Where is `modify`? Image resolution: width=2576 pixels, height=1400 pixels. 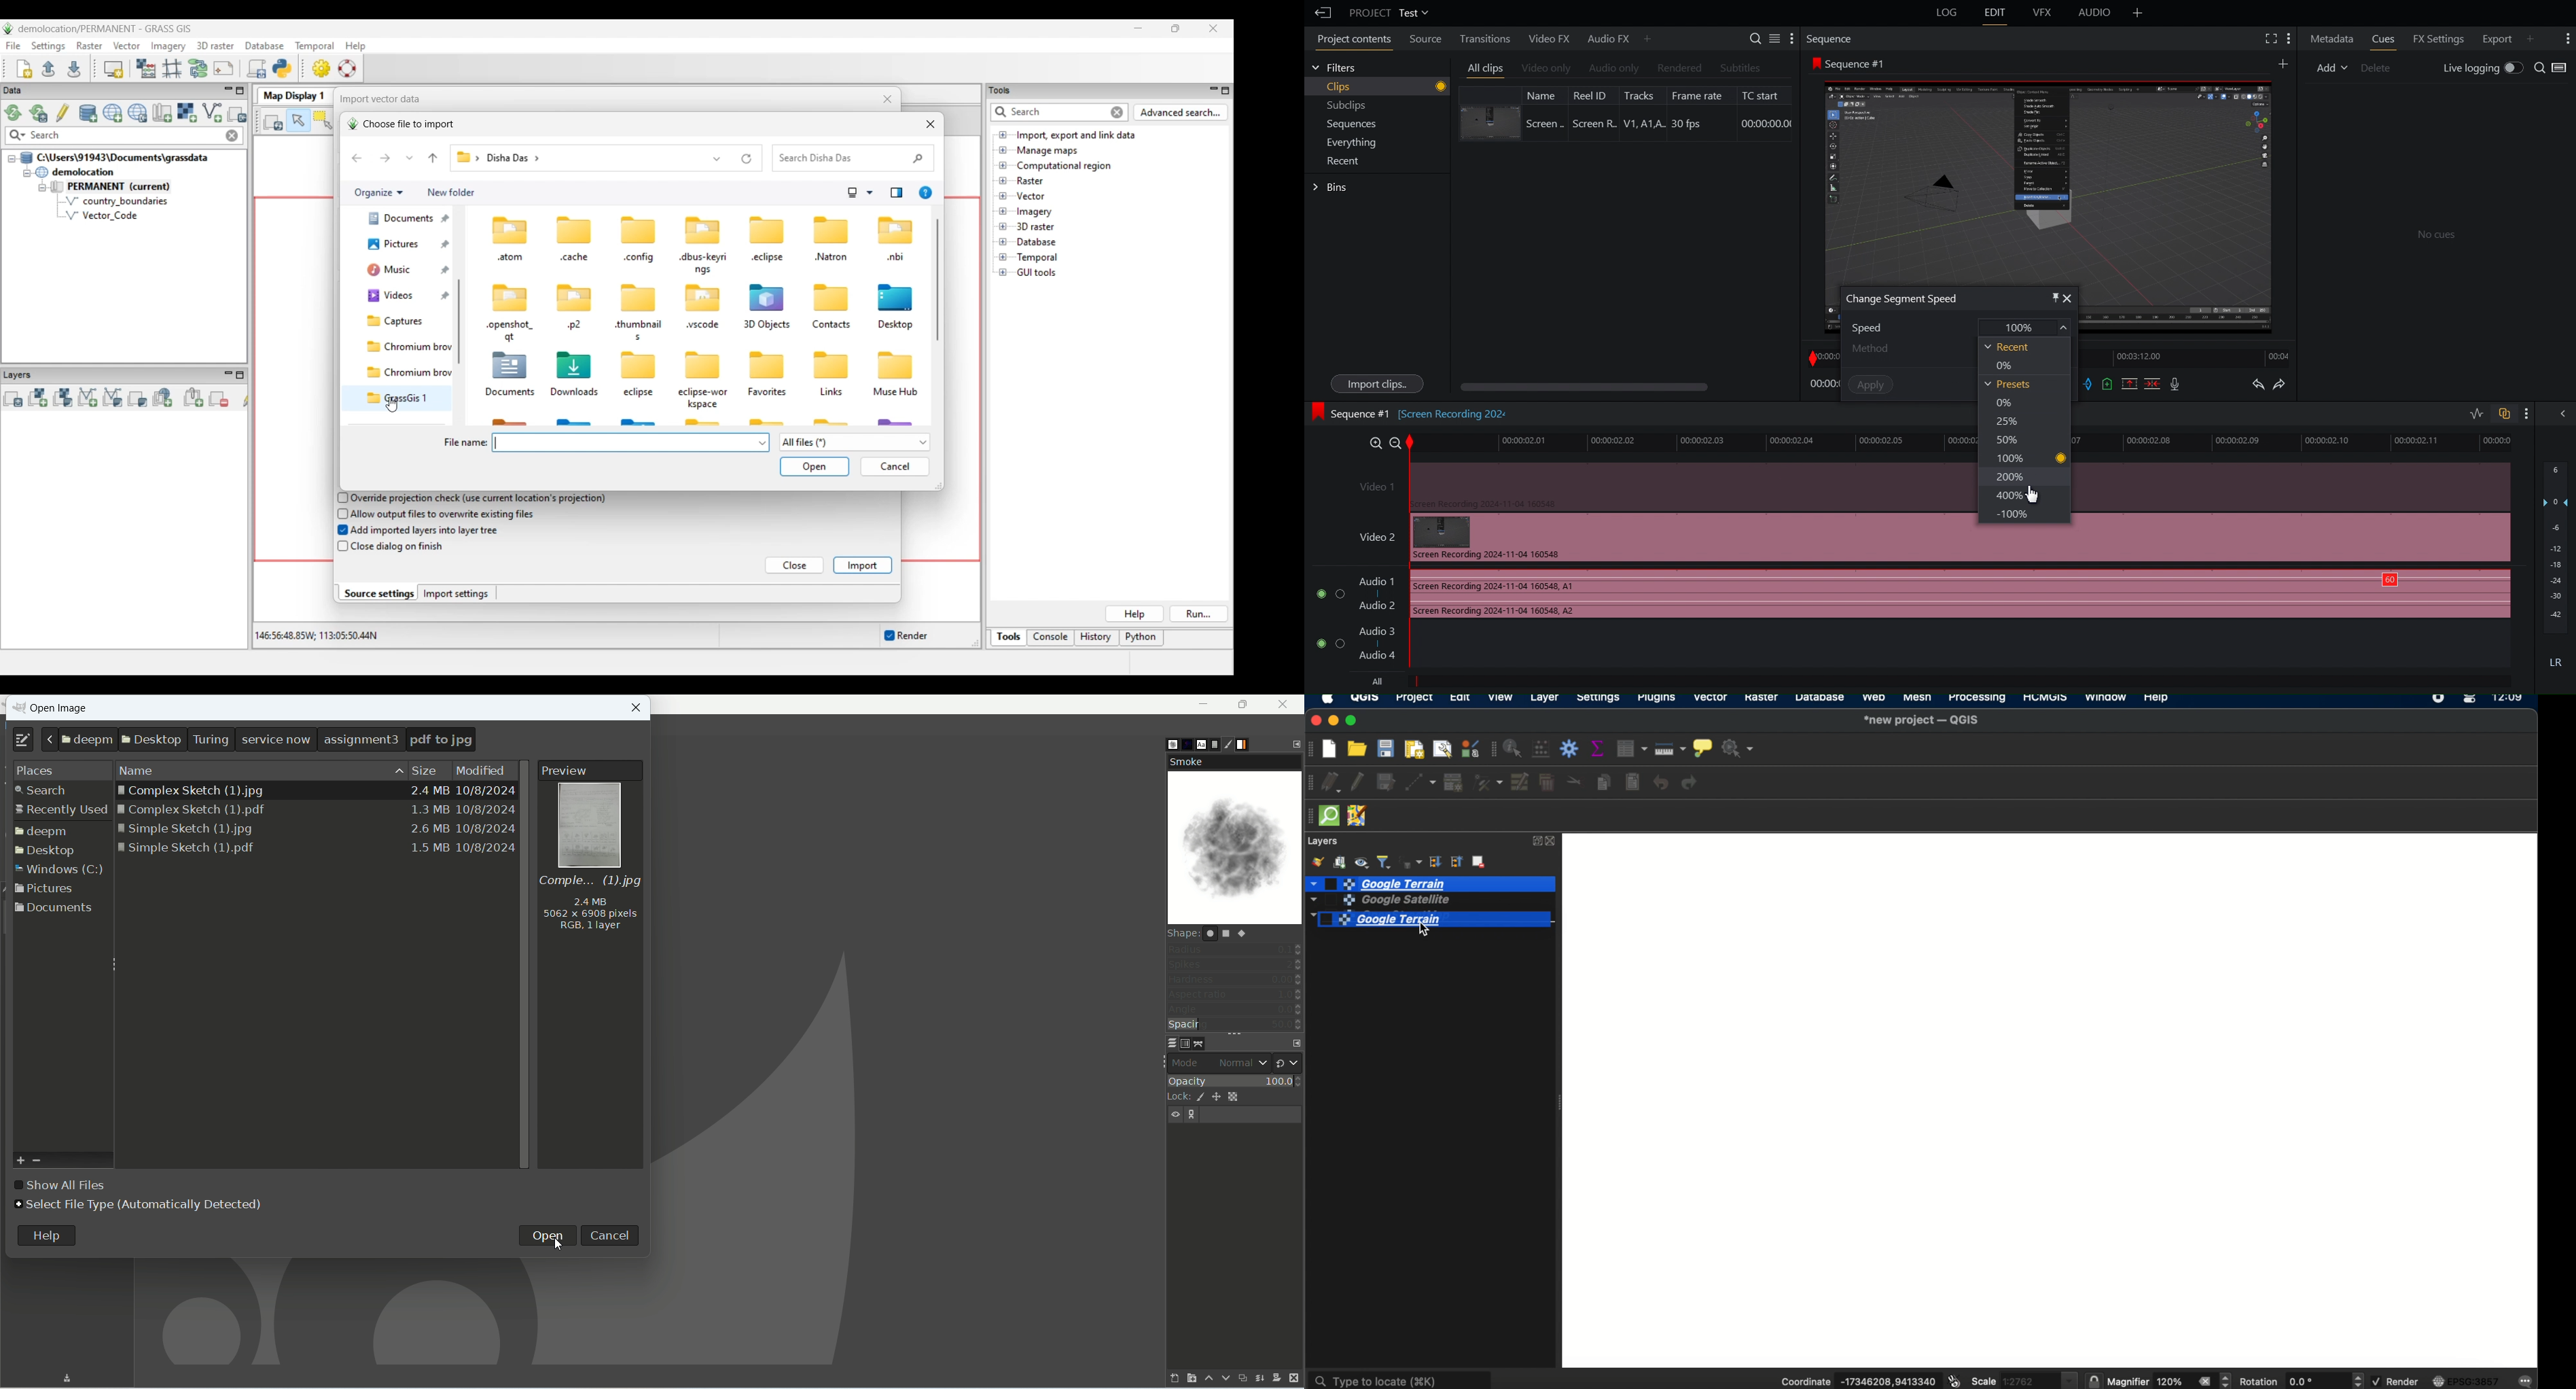
modify is located at coordinates (1521, 782).